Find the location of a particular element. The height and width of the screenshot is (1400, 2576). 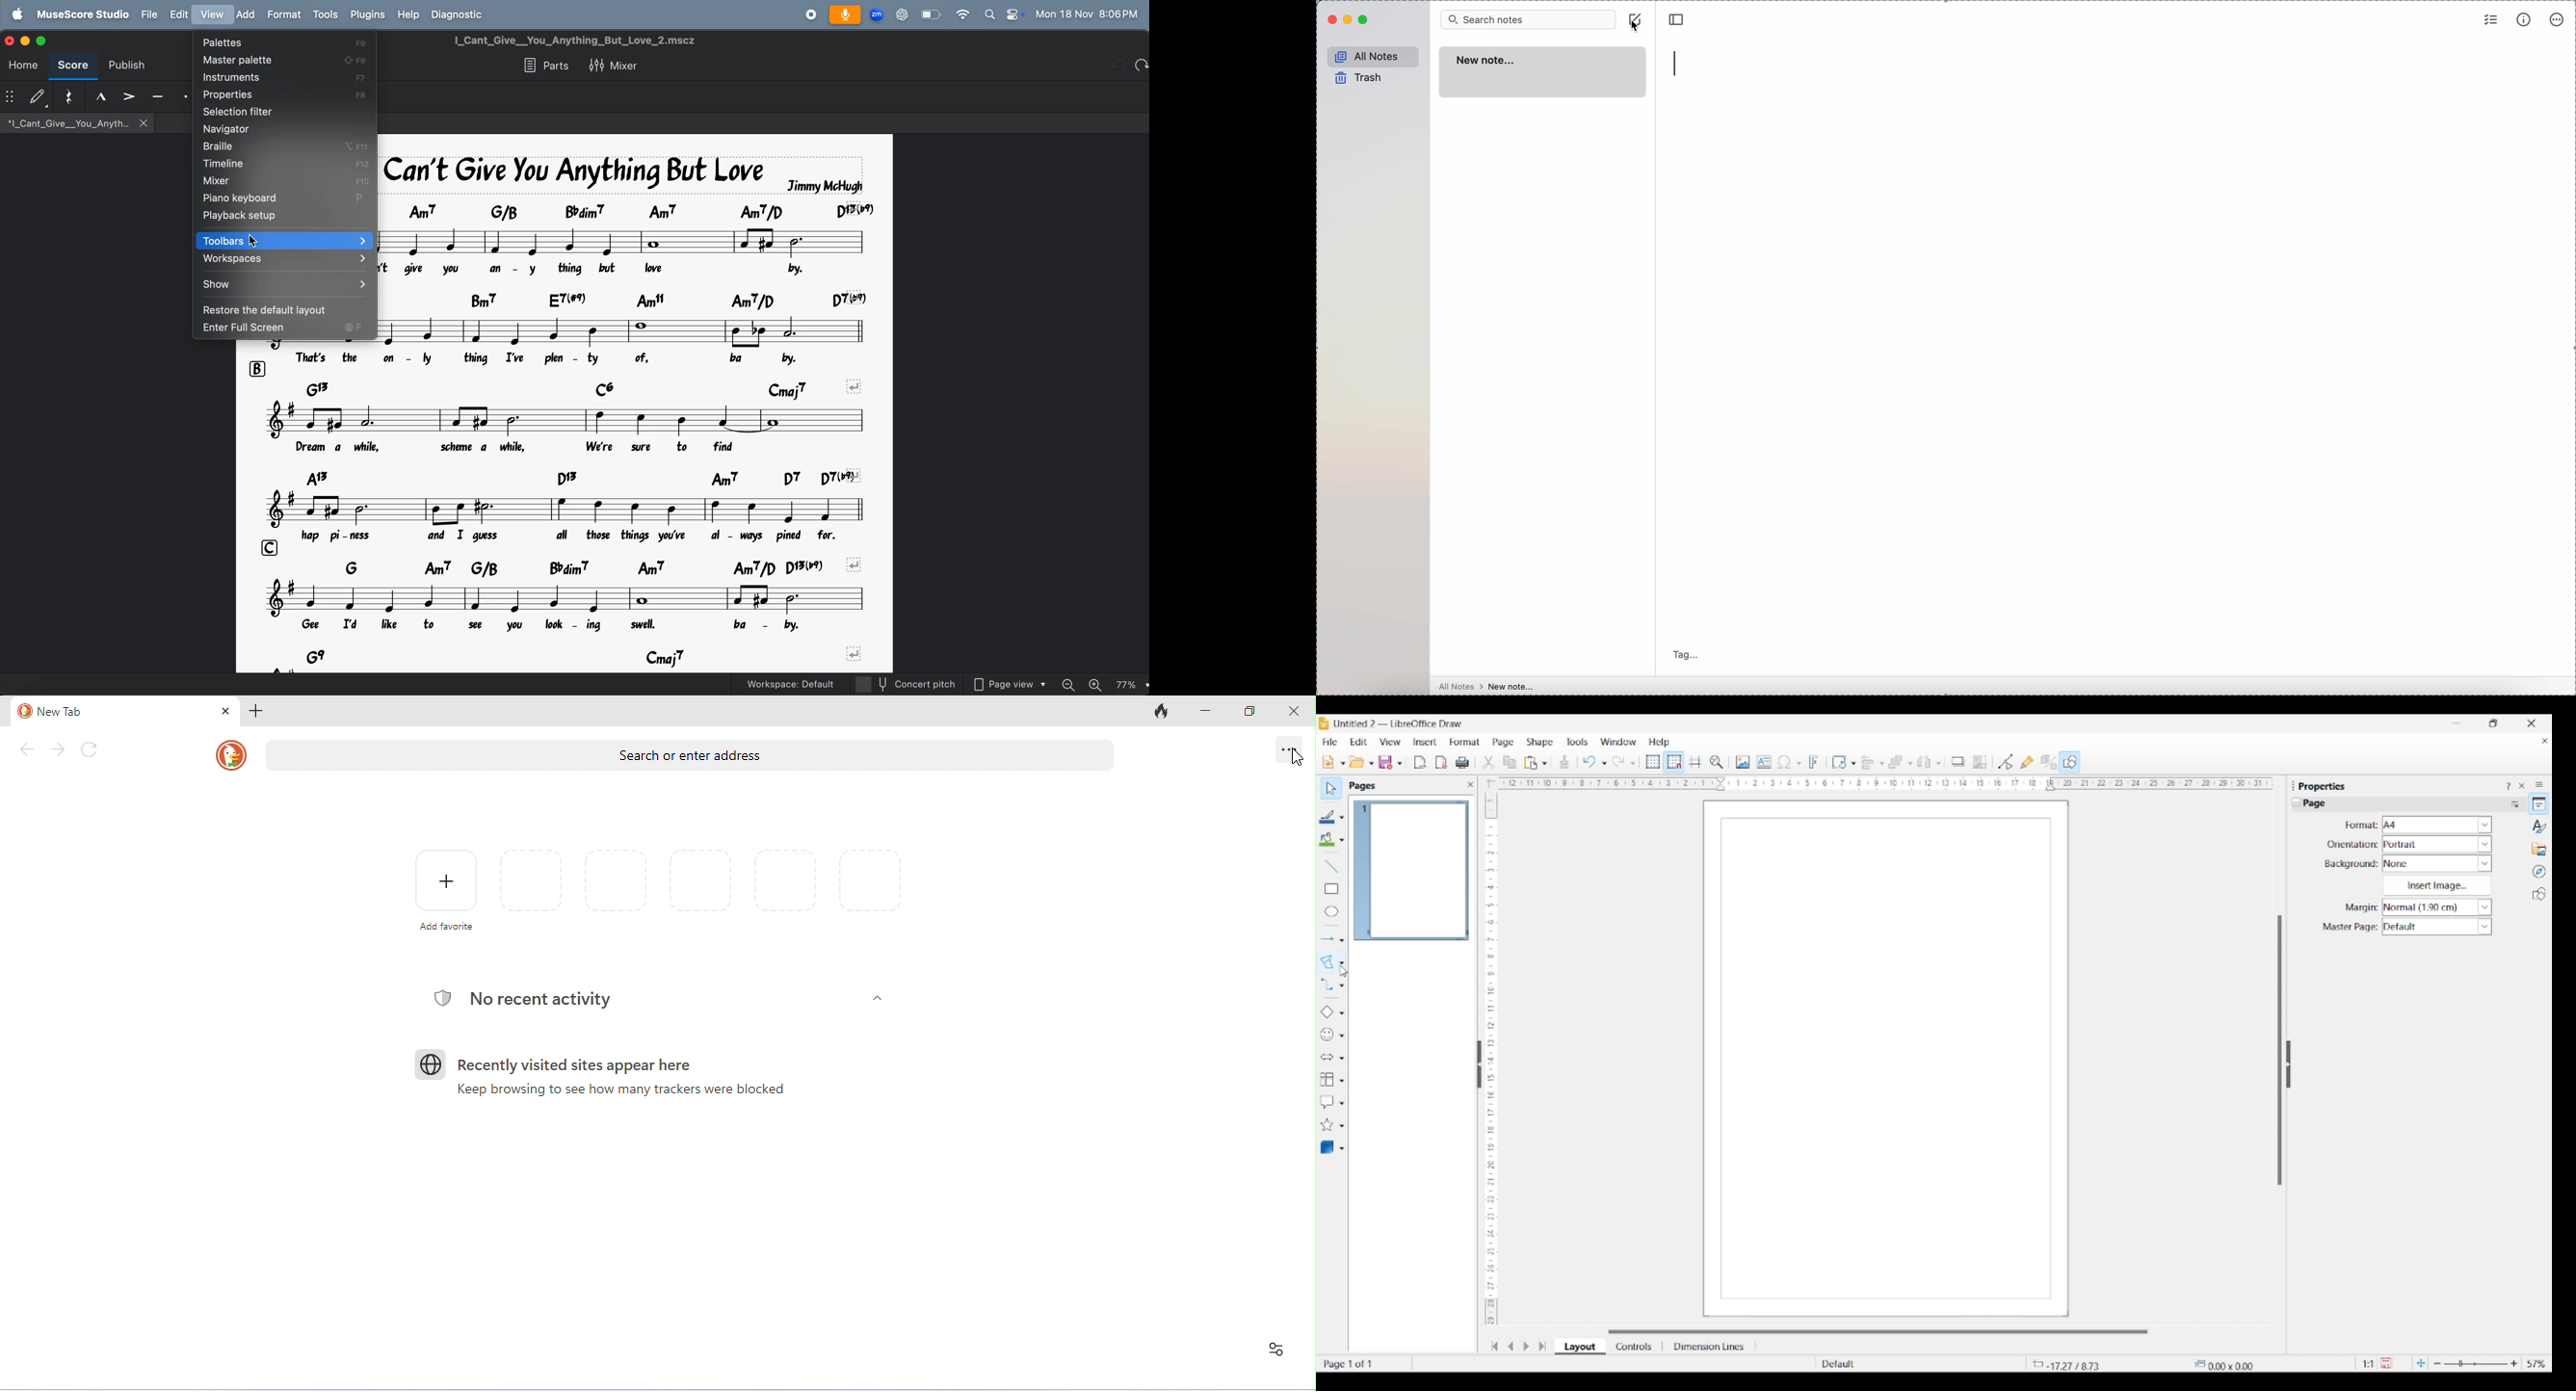

Selected polygon is located at coordinates (1328, 962).